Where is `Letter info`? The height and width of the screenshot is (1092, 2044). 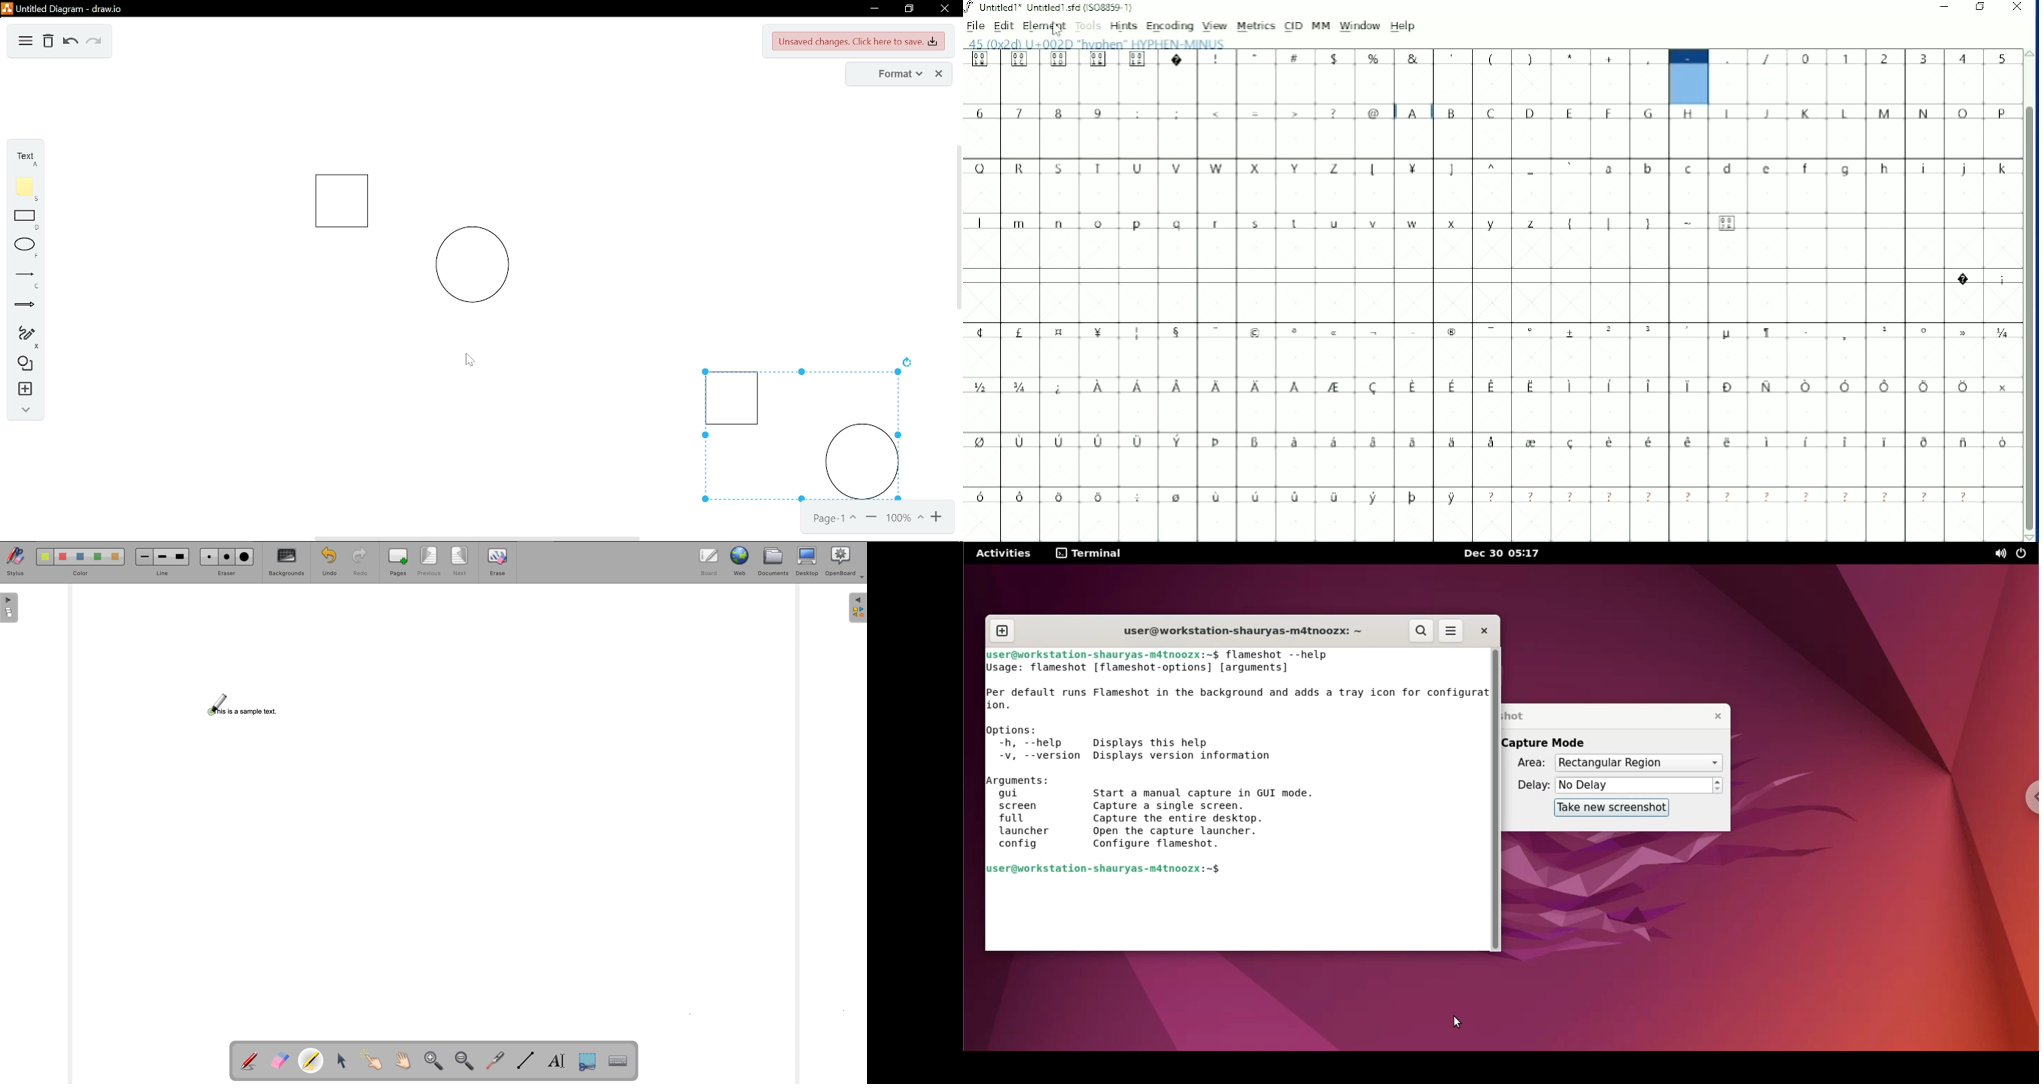 Letter info is located at coordinates (1104, 43).